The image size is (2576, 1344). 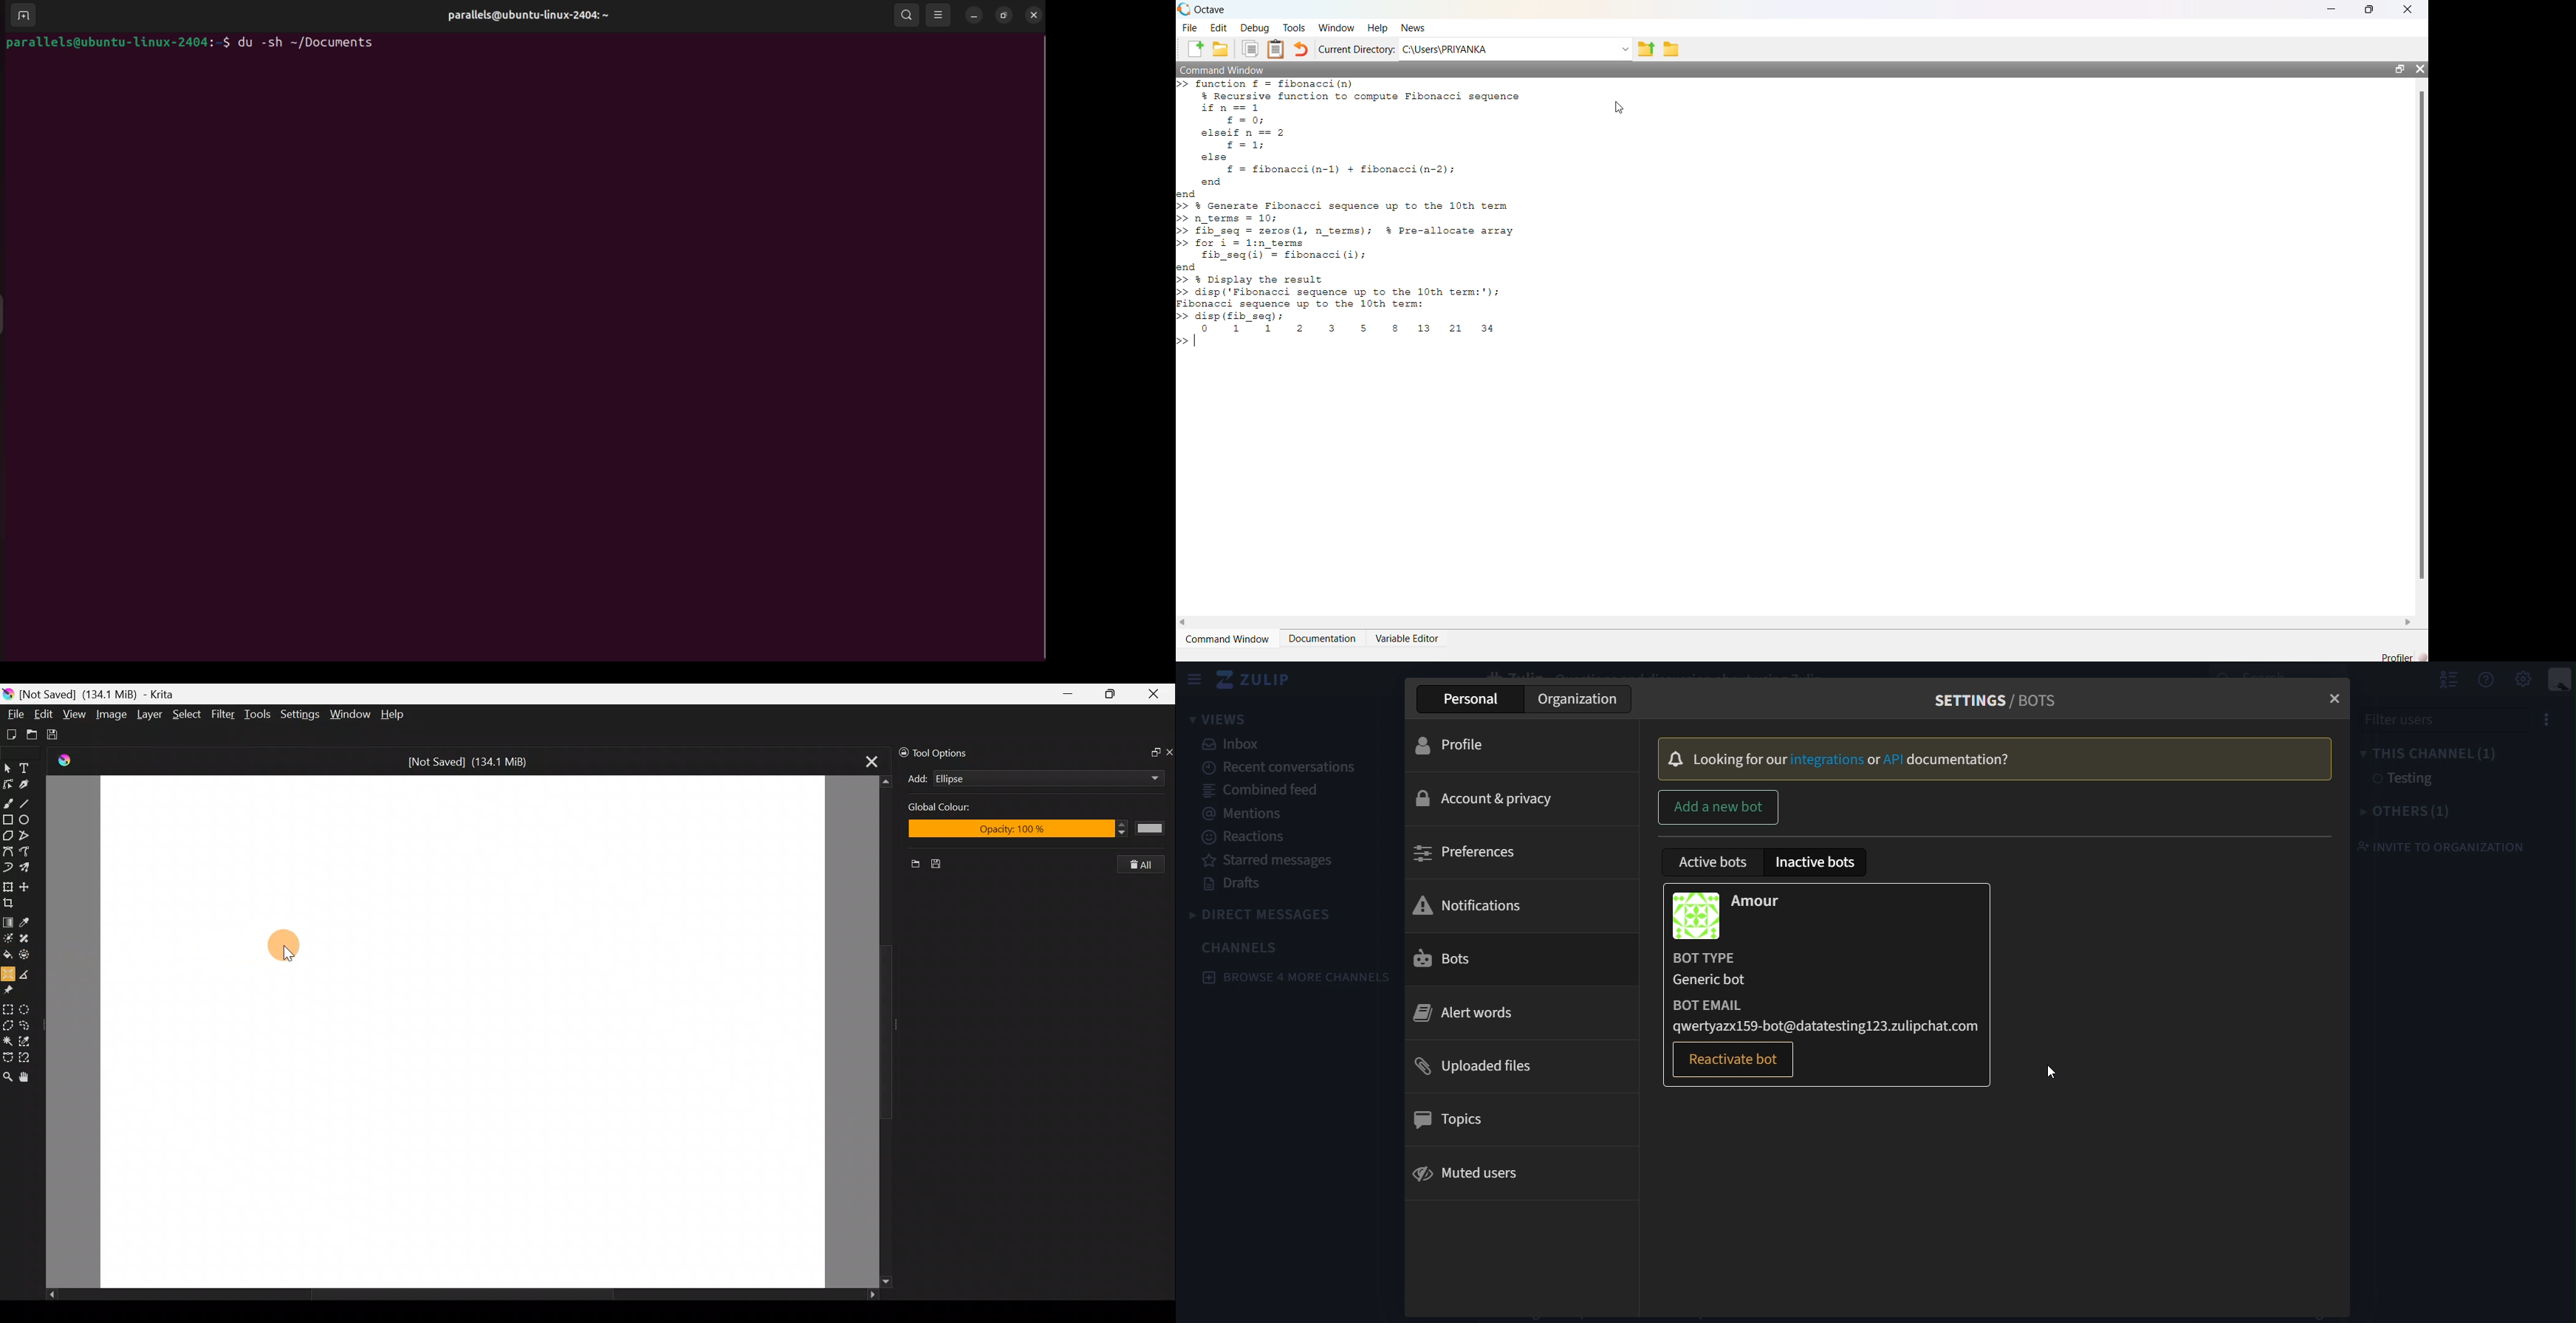 What do you see at coordinates (1716, 864) in the screenshot?
I see `active bots` at bounding box center [1716, 864].